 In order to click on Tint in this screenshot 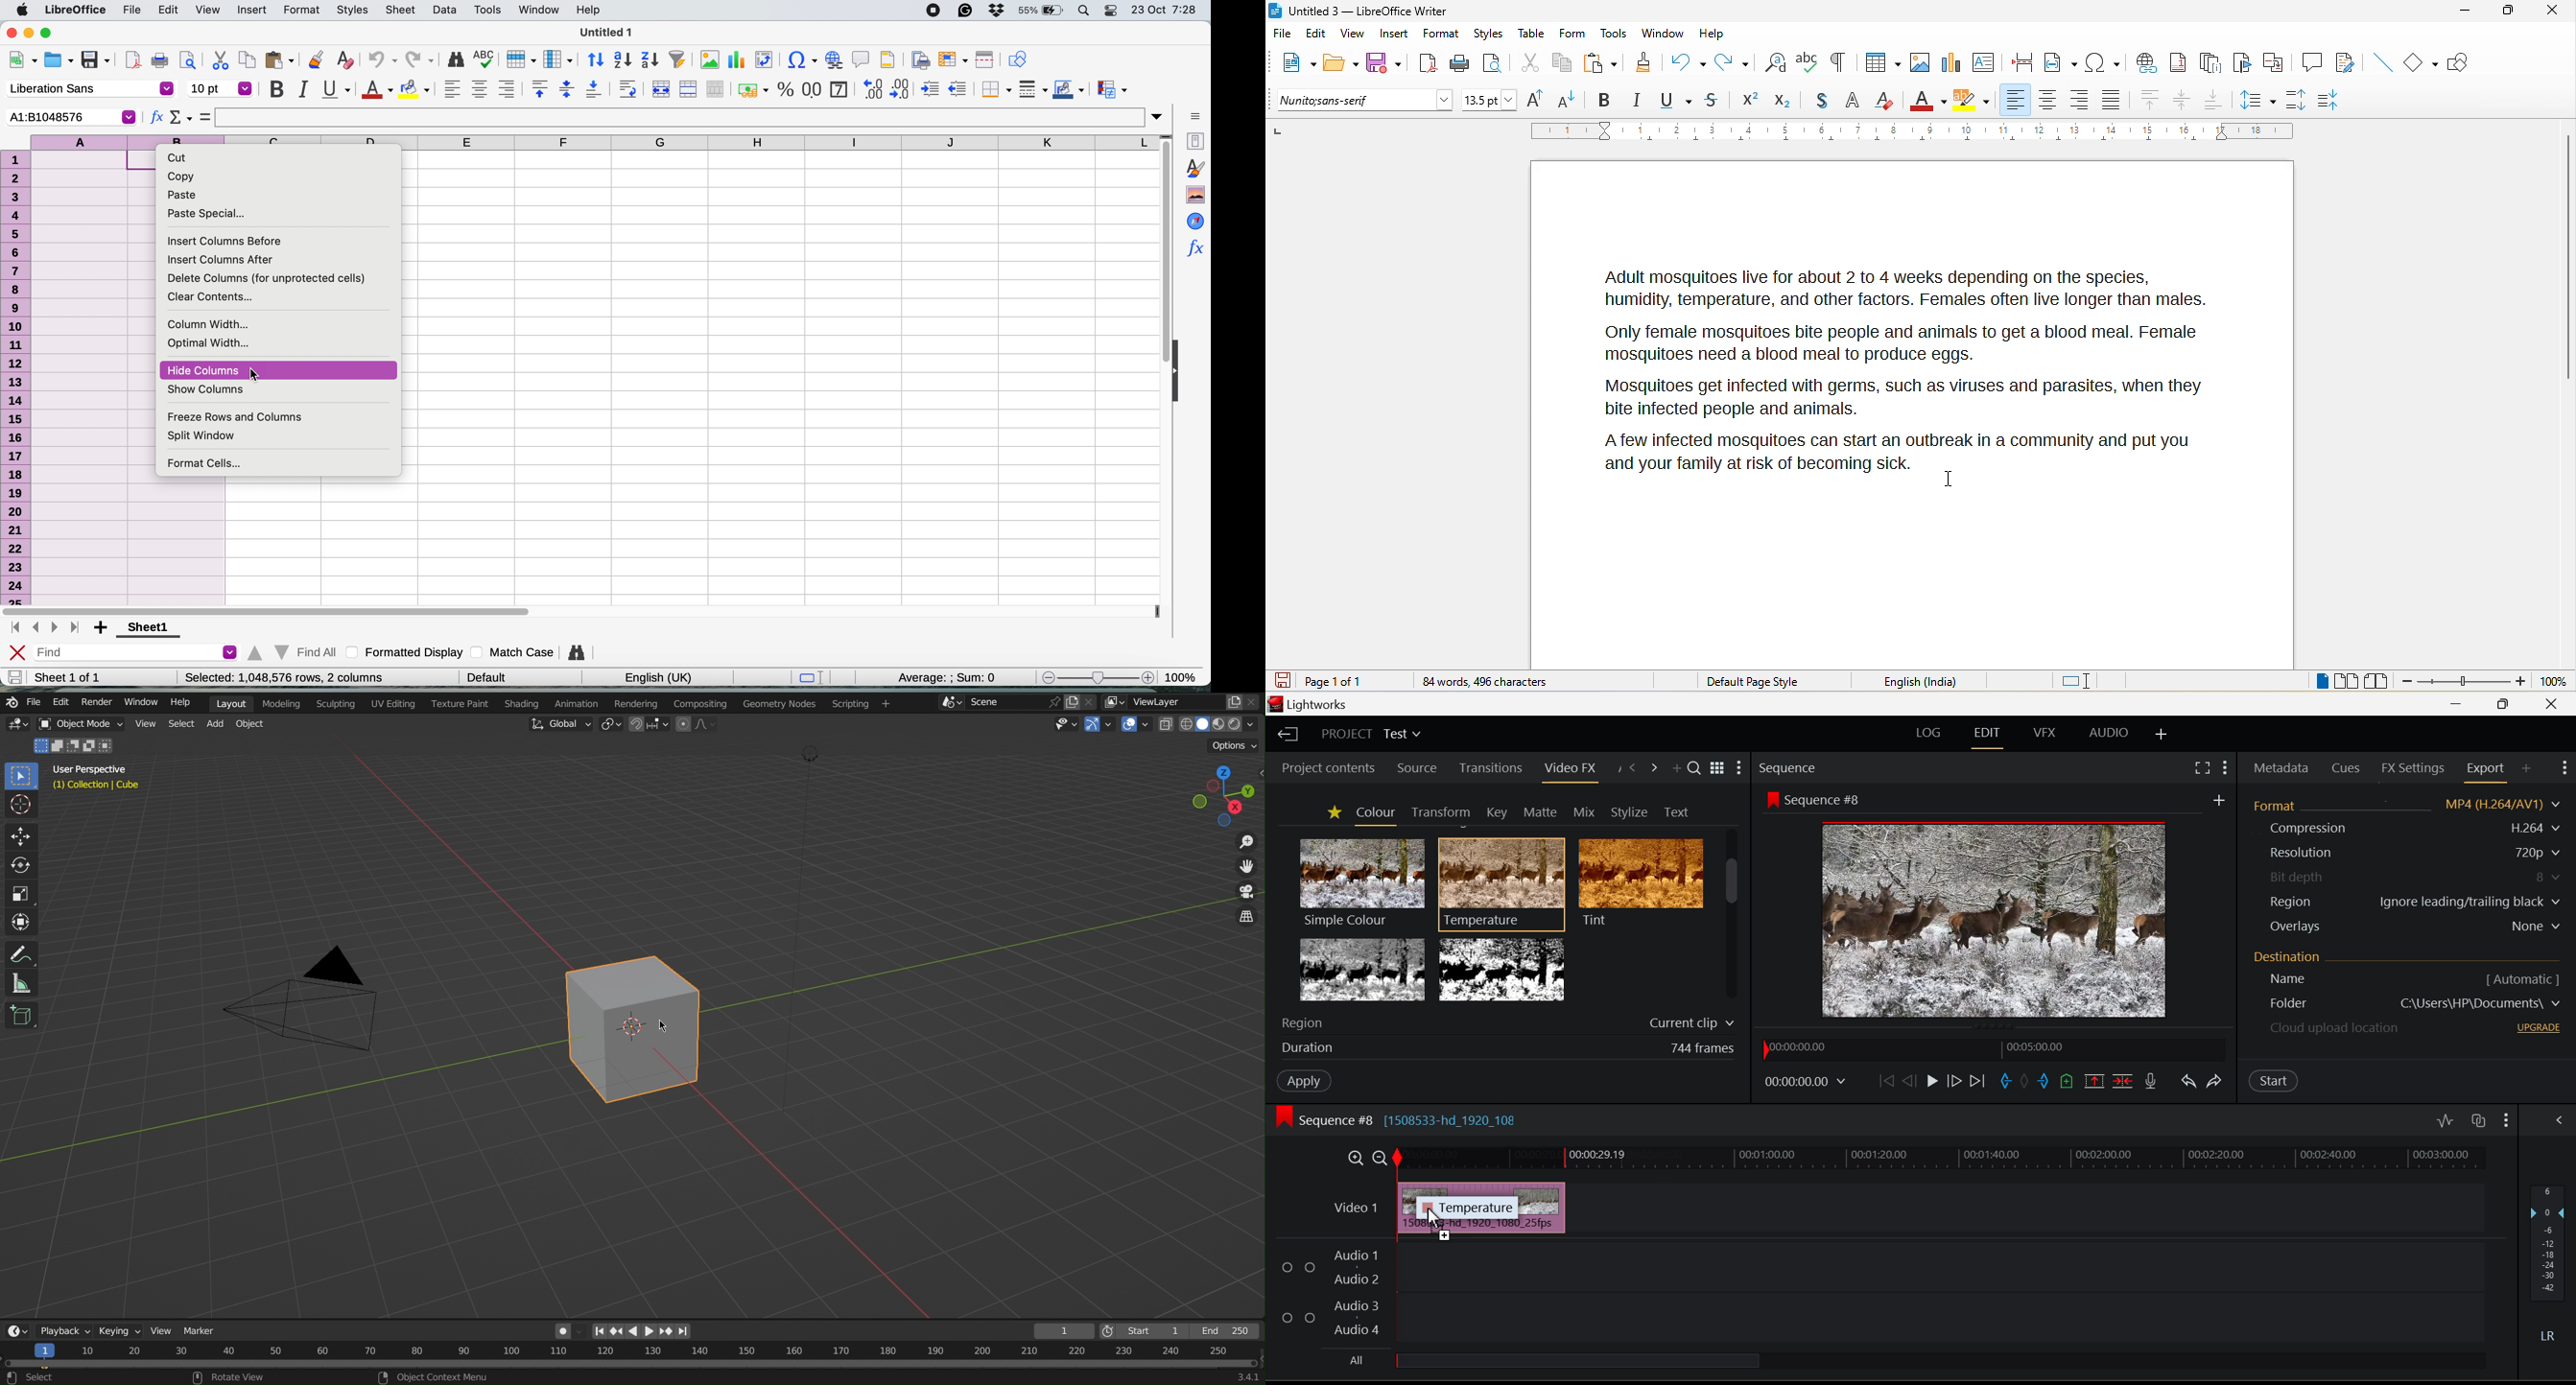, I will do `click(1640, 882)`.